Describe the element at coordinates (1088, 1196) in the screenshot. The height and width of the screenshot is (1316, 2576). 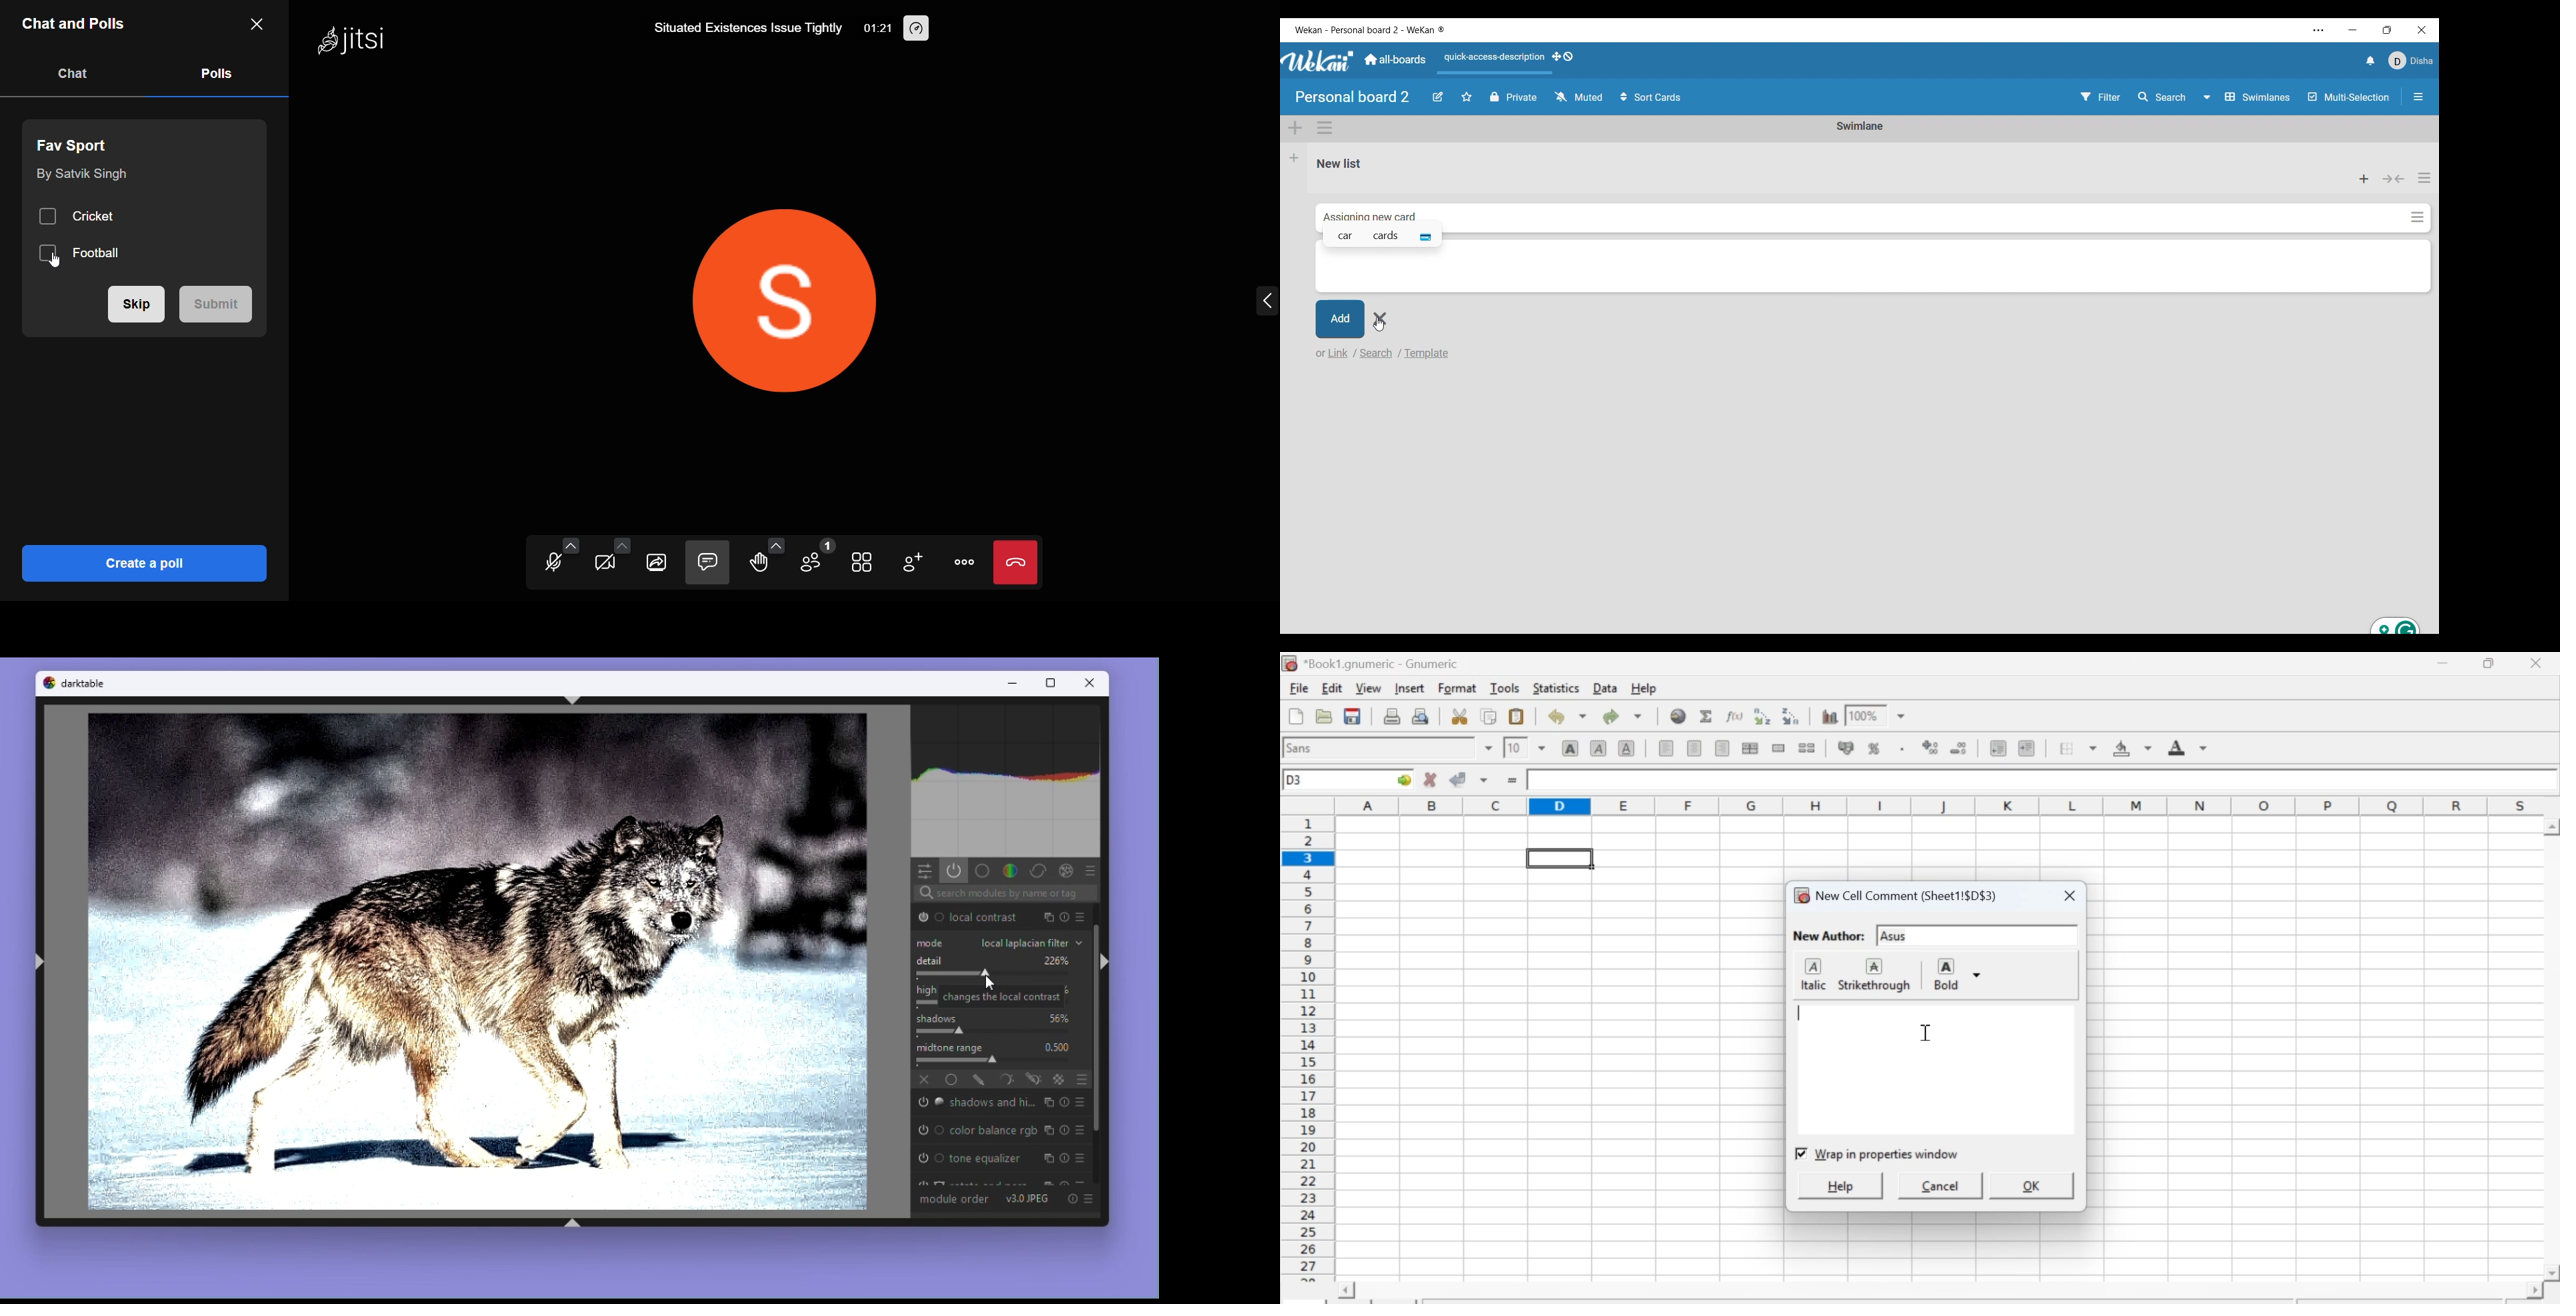
I see `Present` at that location.